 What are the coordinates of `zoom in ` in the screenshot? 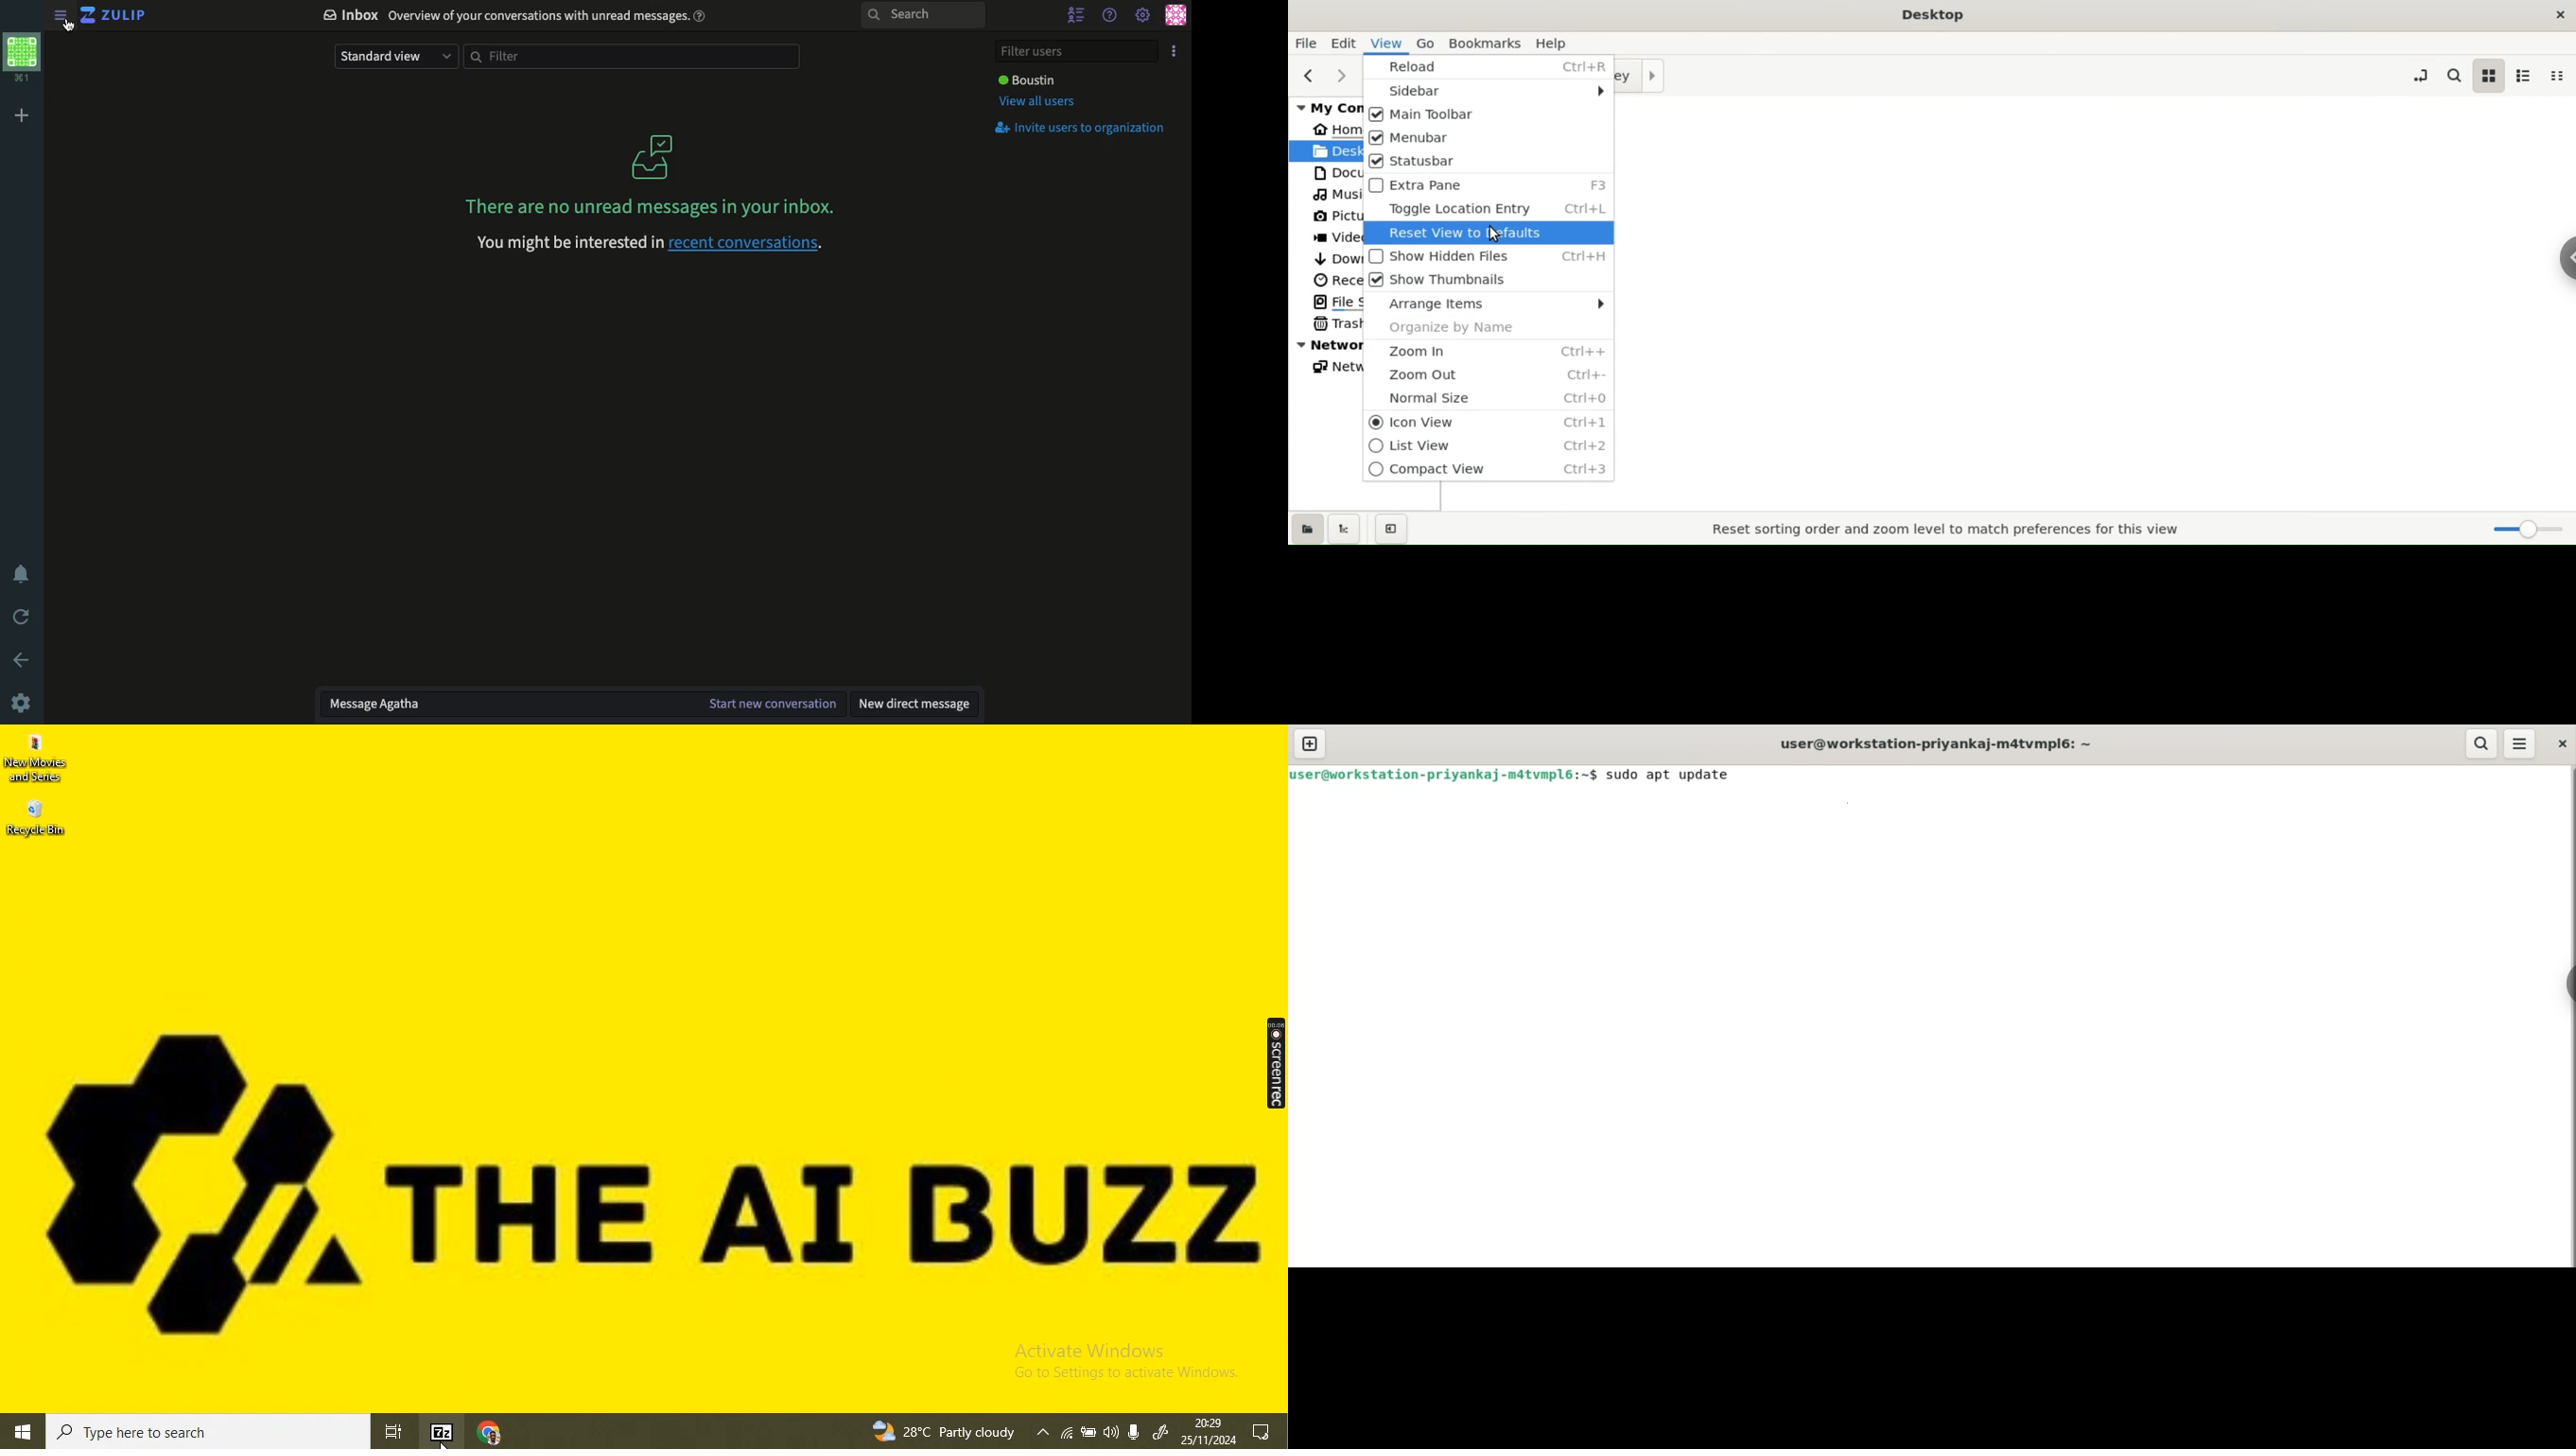 It's located at (1488, 353).